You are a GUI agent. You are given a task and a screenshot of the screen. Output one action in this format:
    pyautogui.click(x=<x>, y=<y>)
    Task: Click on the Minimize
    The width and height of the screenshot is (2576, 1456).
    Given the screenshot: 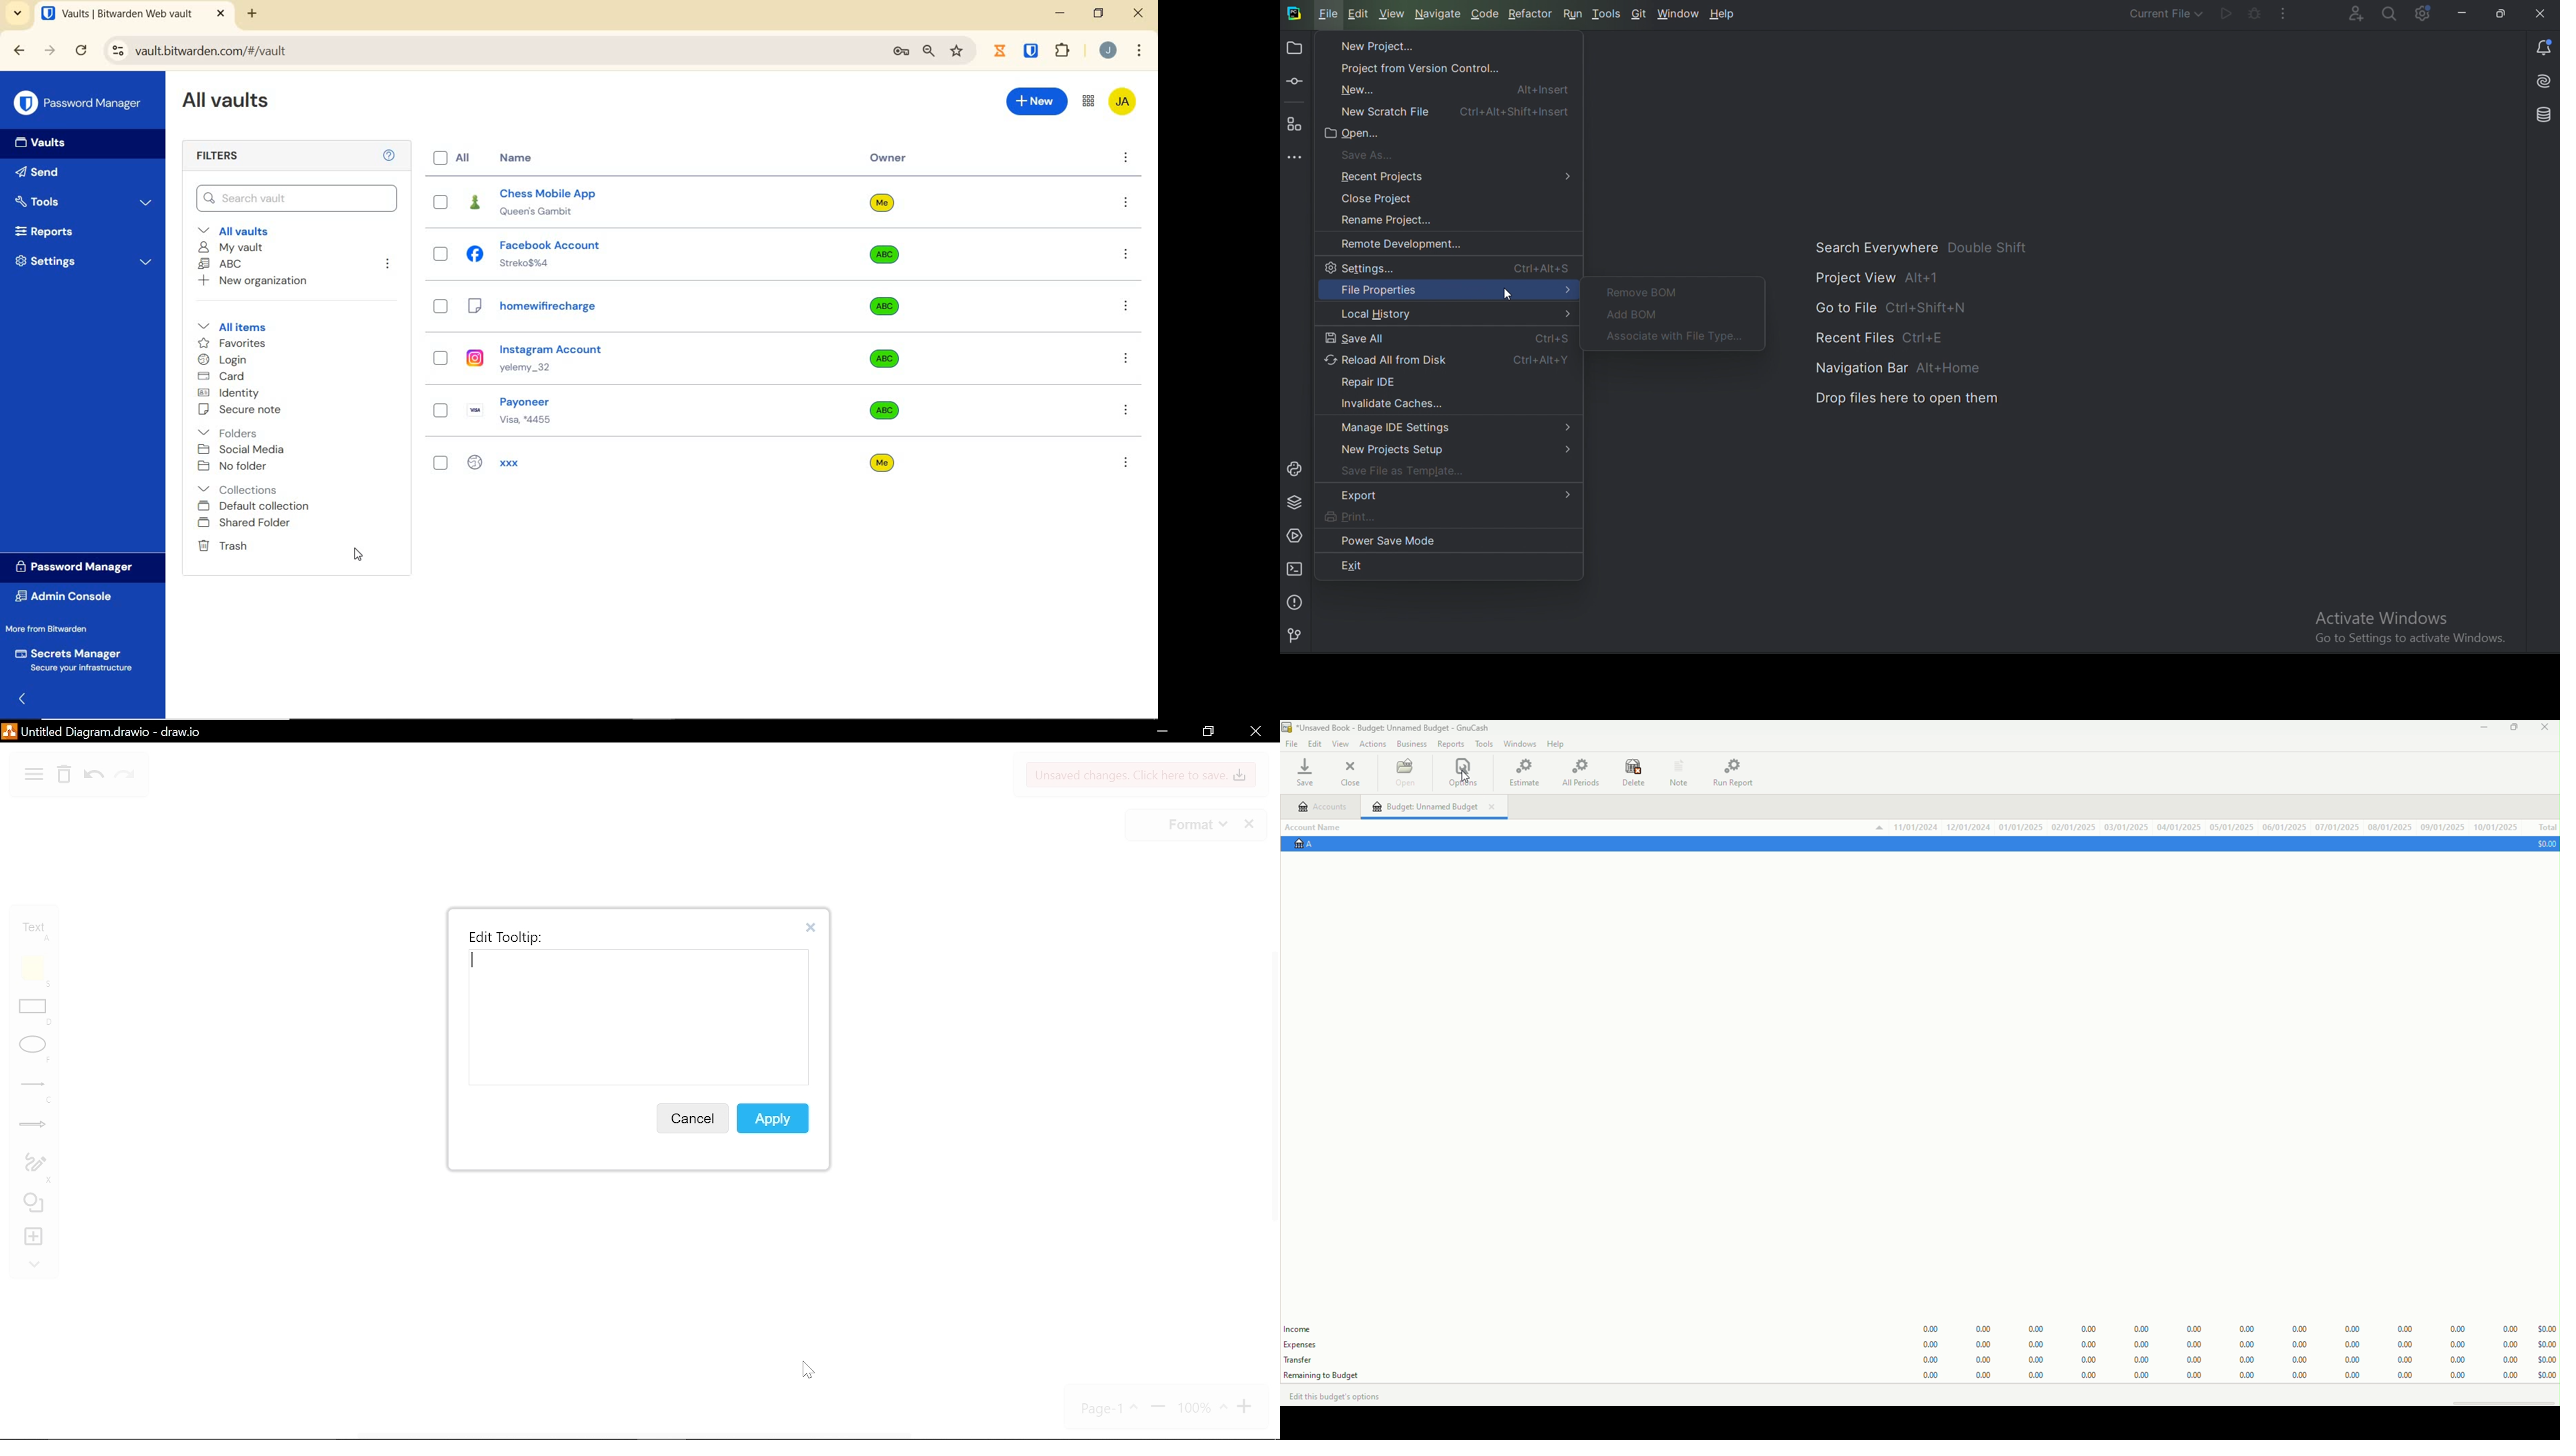 What is the action you would take?
    pyautogui.click(x=2482, y=730)
    